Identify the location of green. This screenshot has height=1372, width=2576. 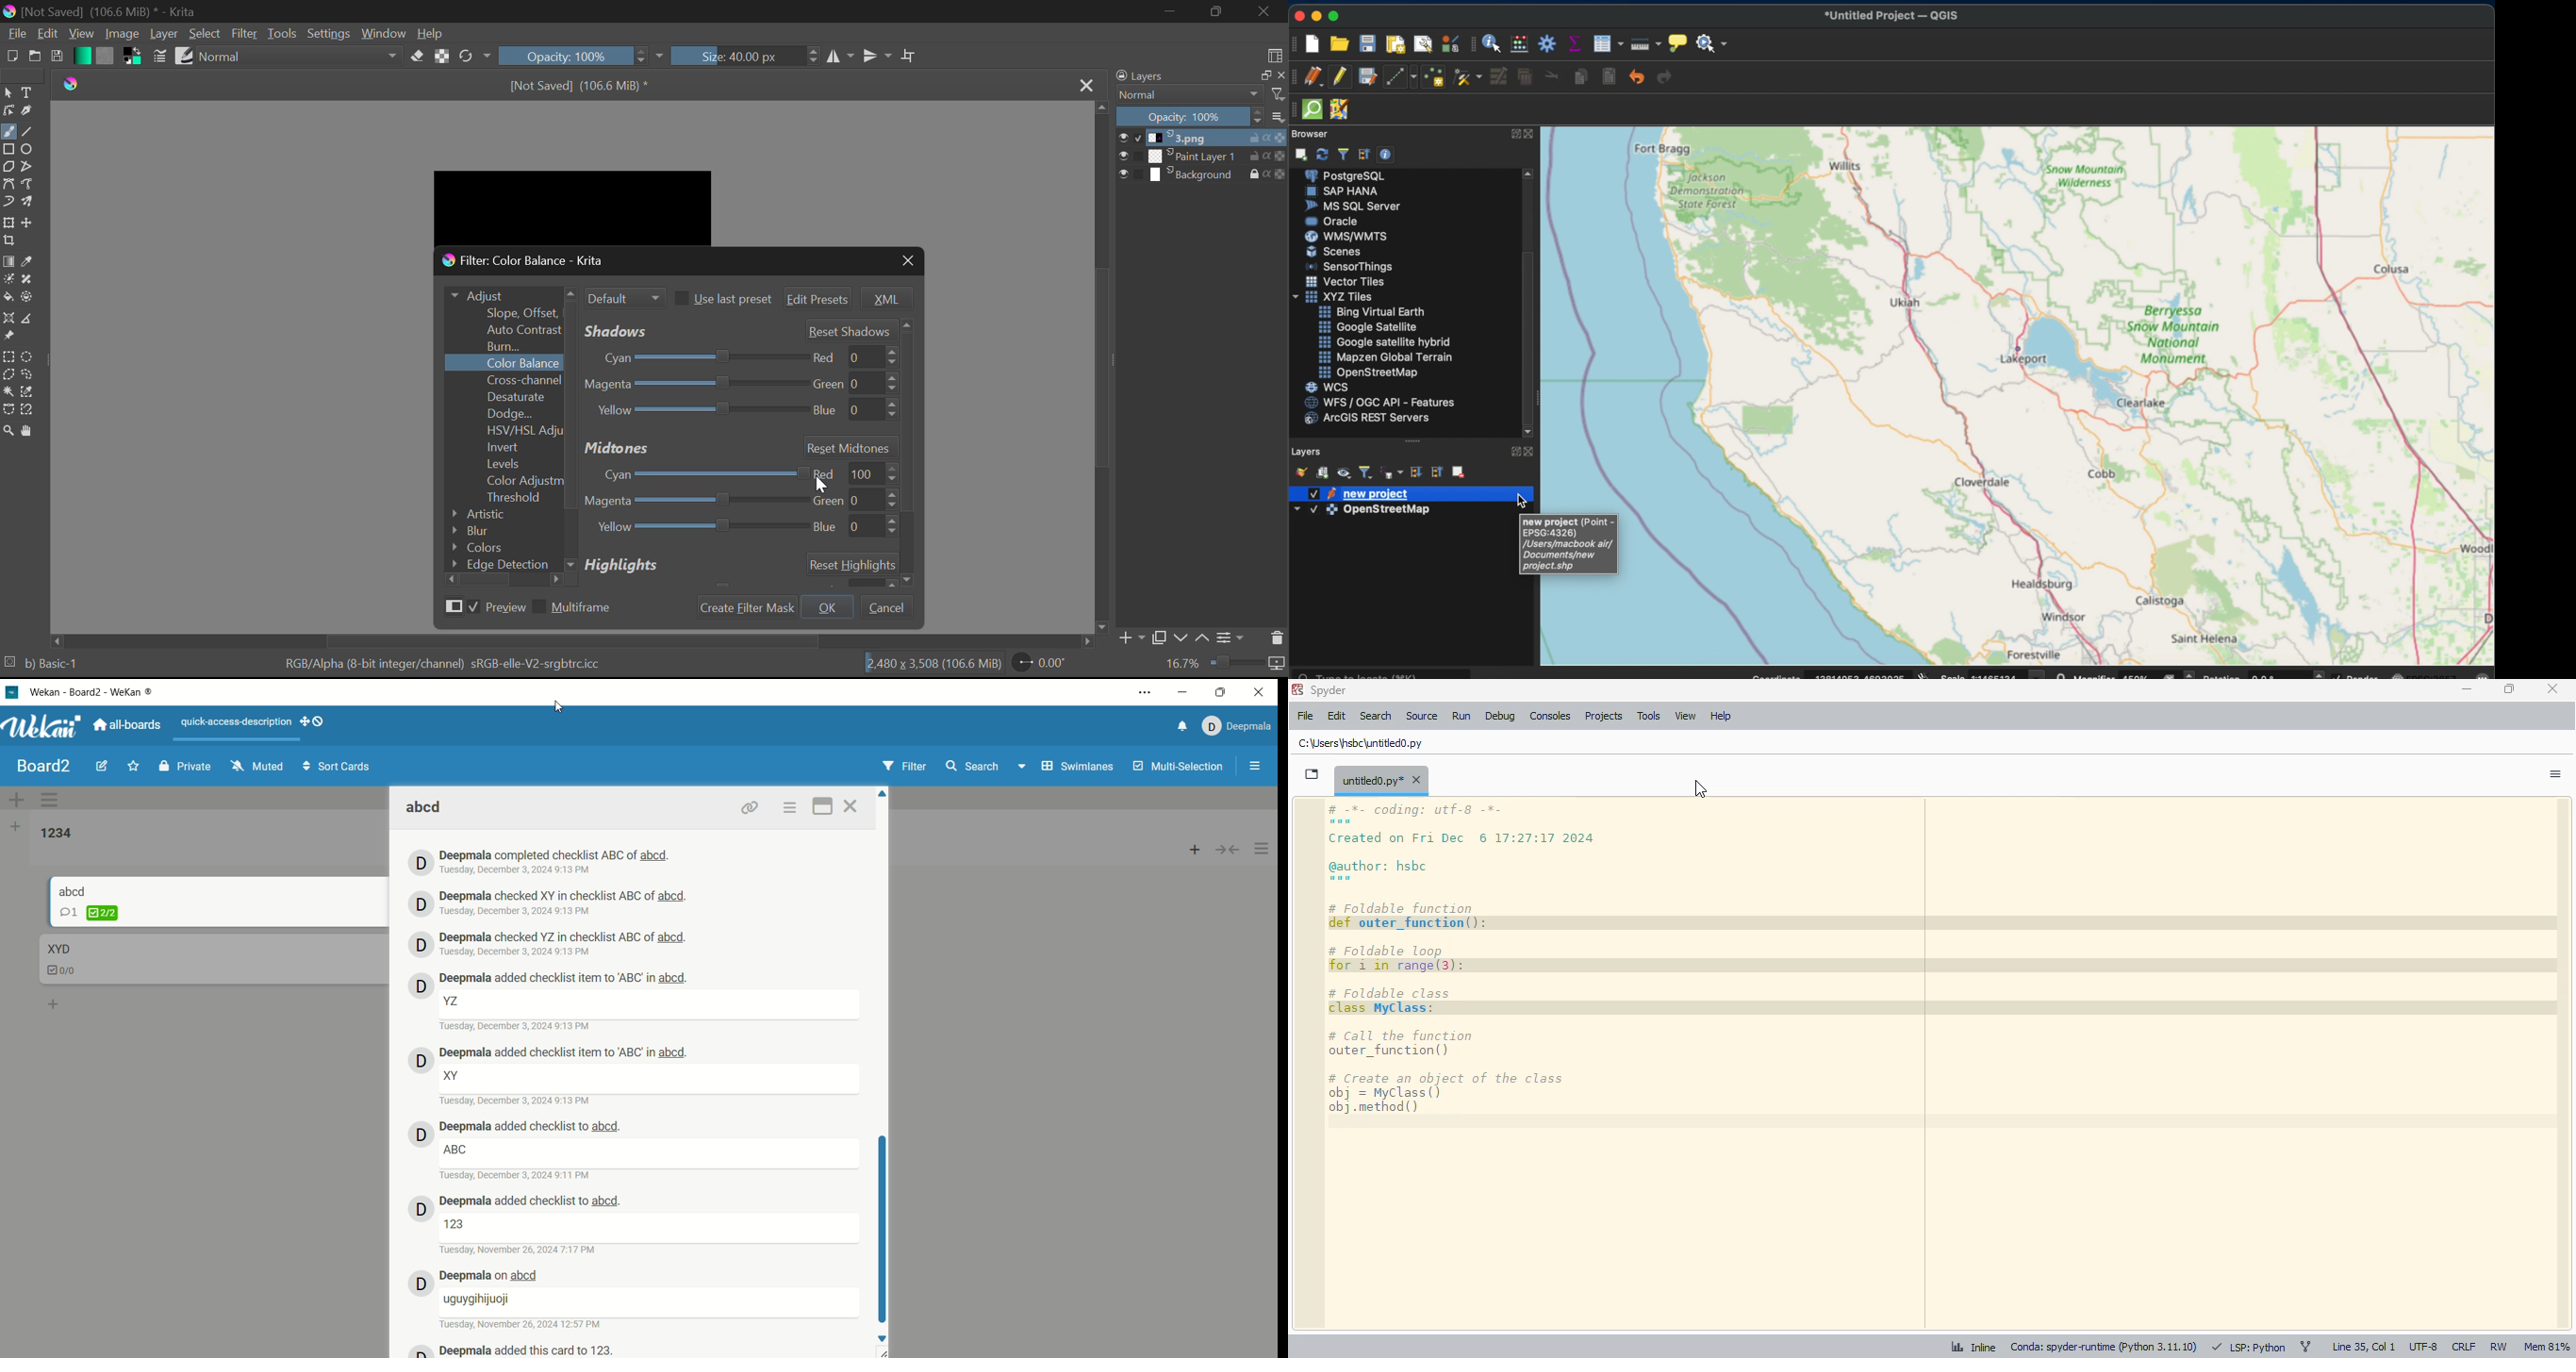
(849, 500).